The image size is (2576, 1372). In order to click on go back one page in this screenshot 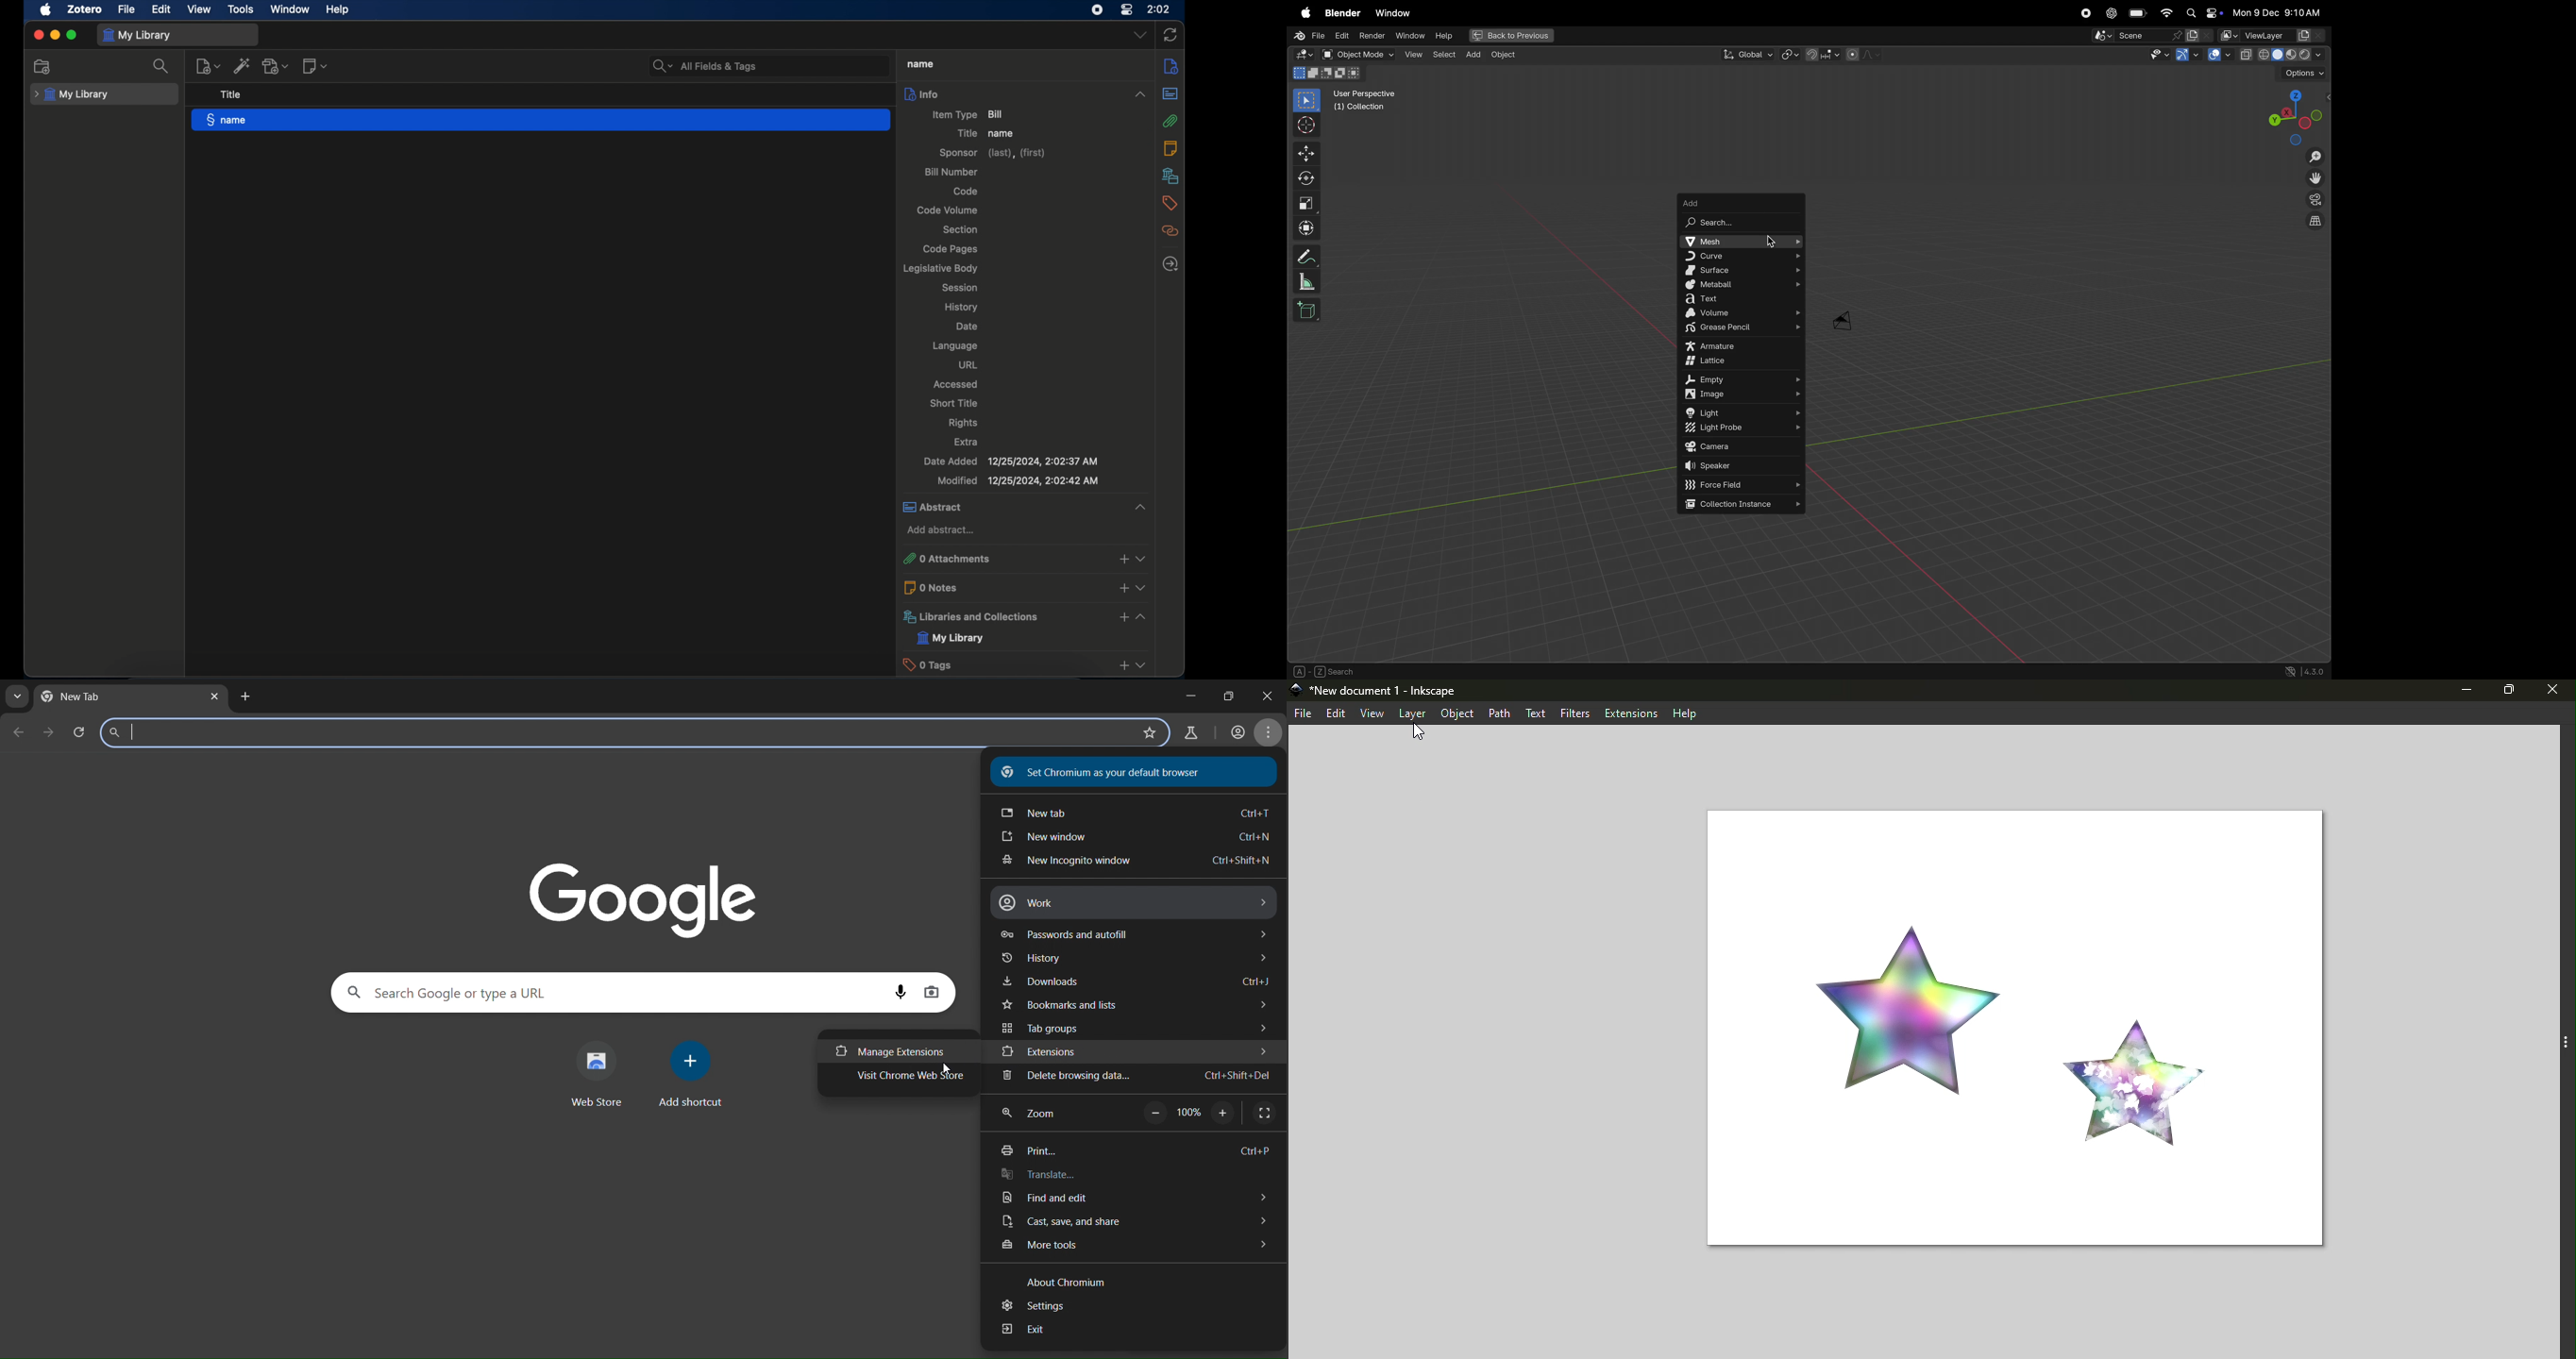, I will do `click(19, 733)`.